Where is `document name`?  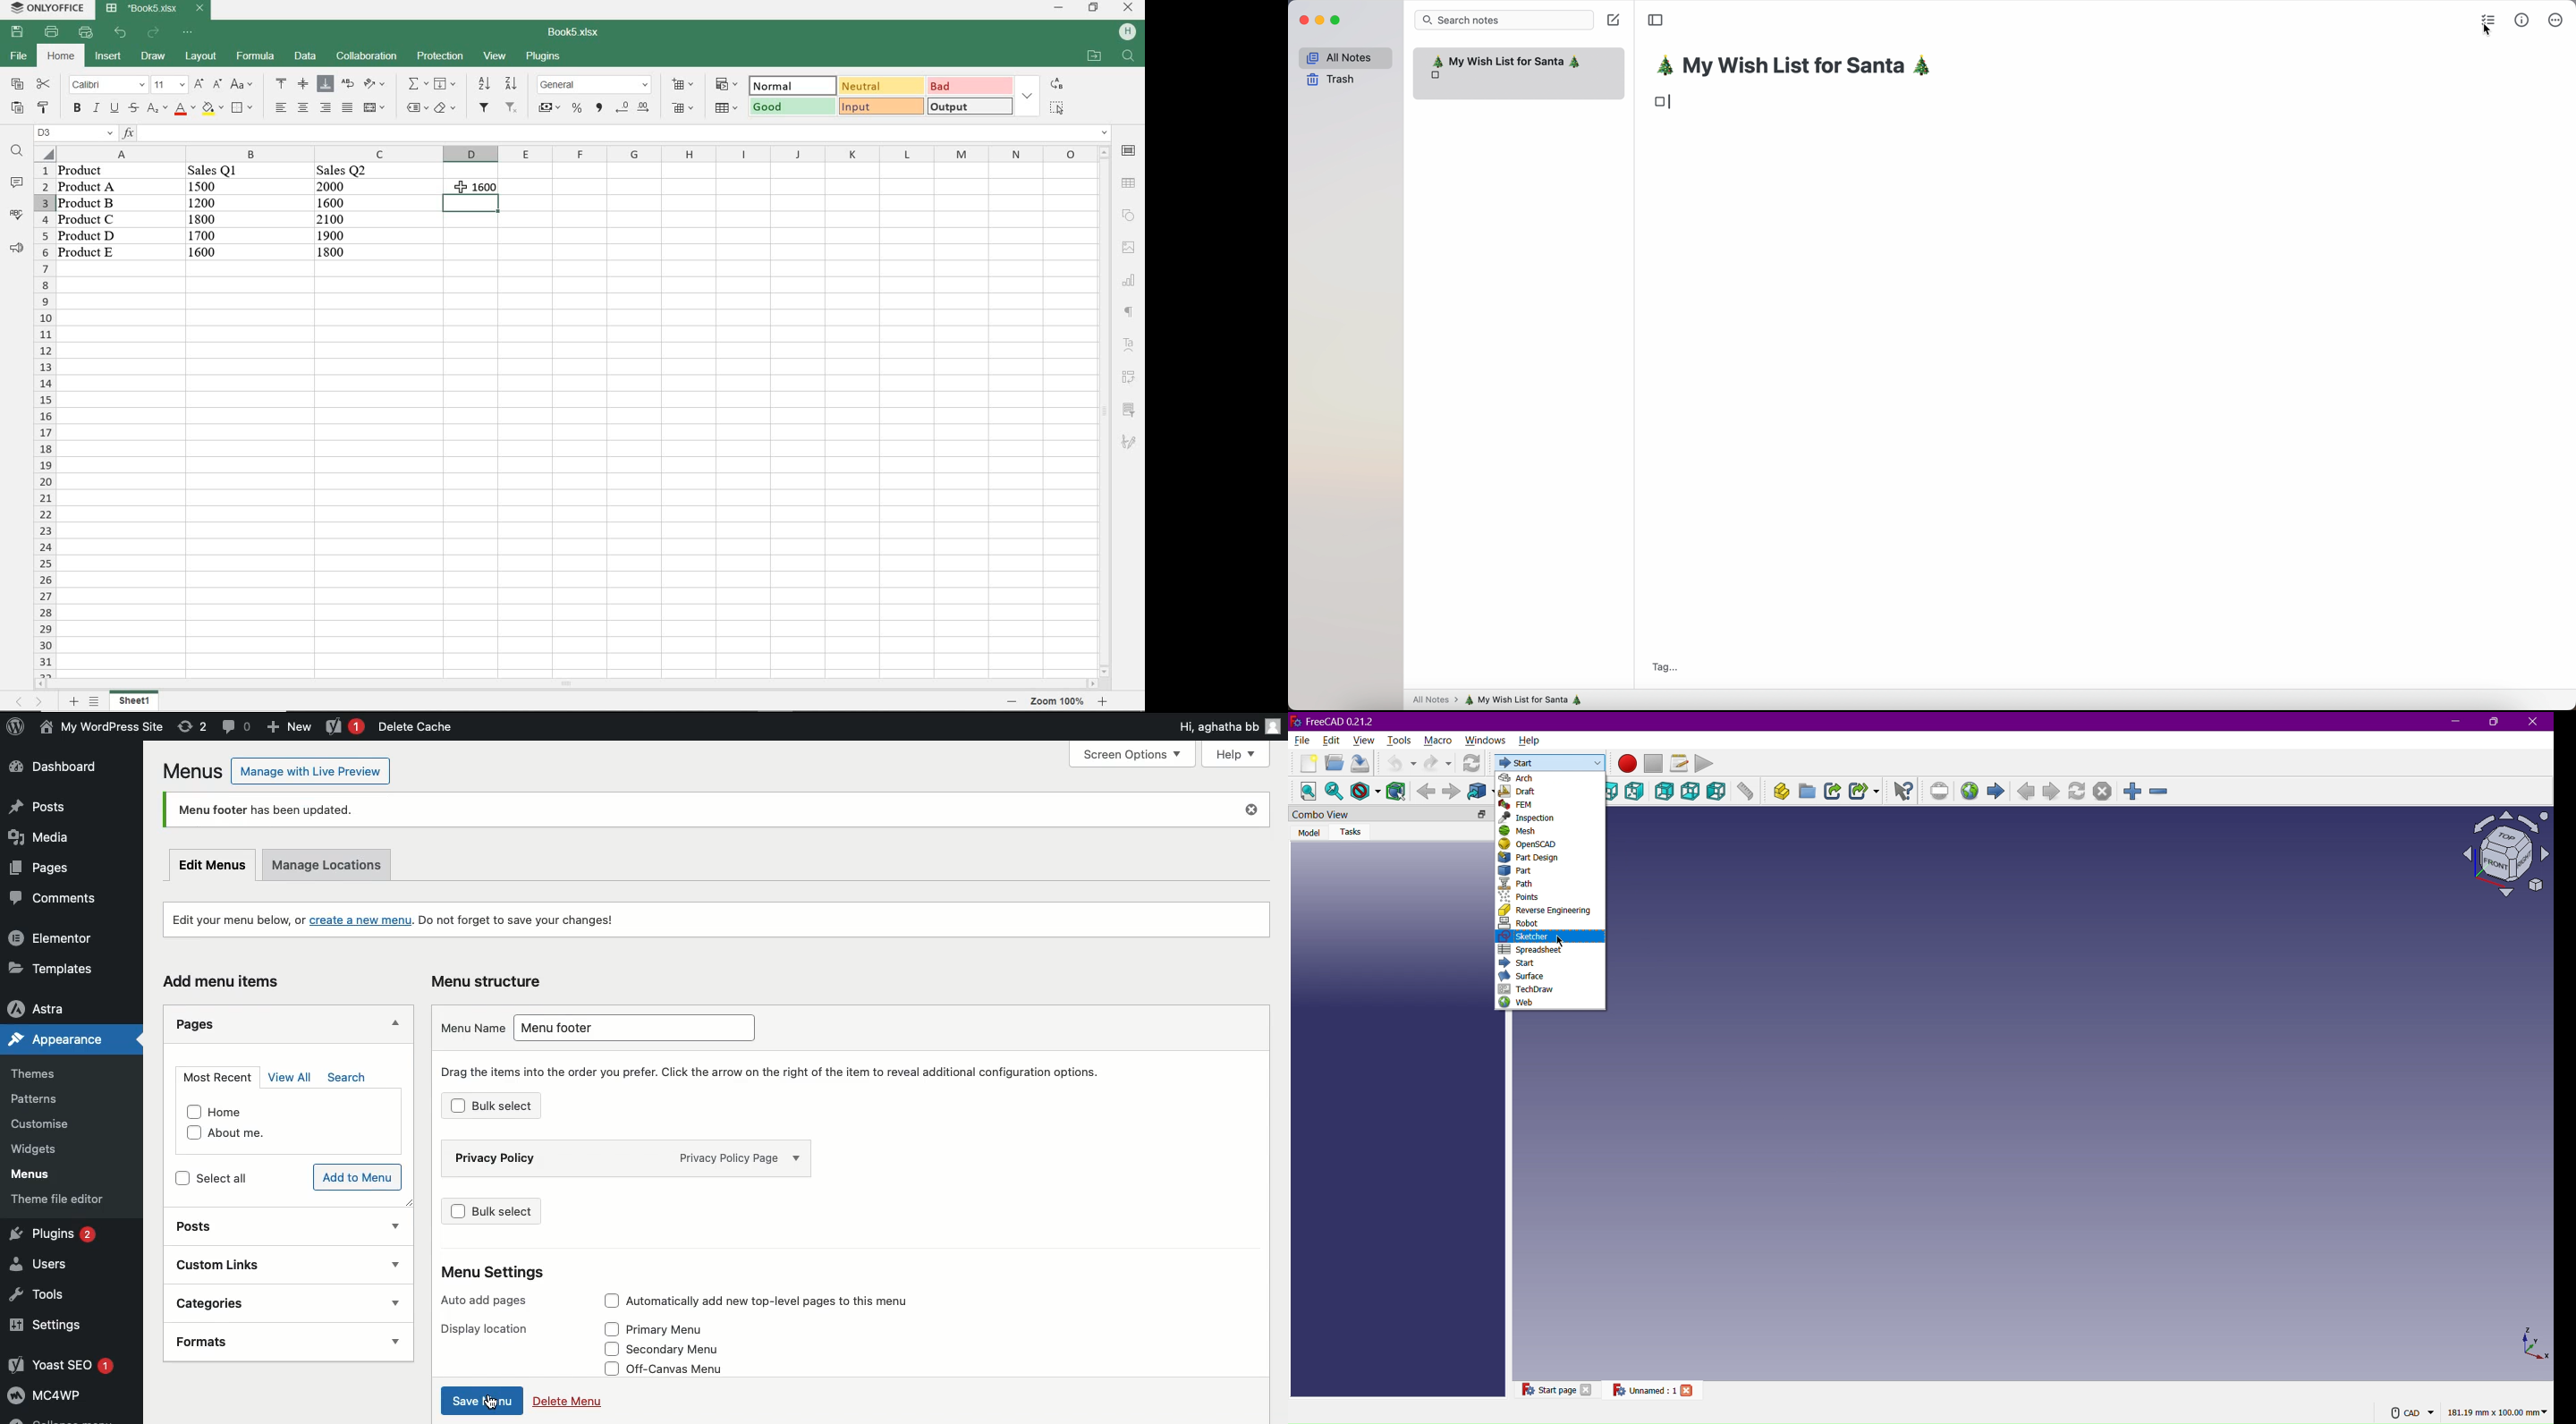 document name is located at coordinates (575, 33).